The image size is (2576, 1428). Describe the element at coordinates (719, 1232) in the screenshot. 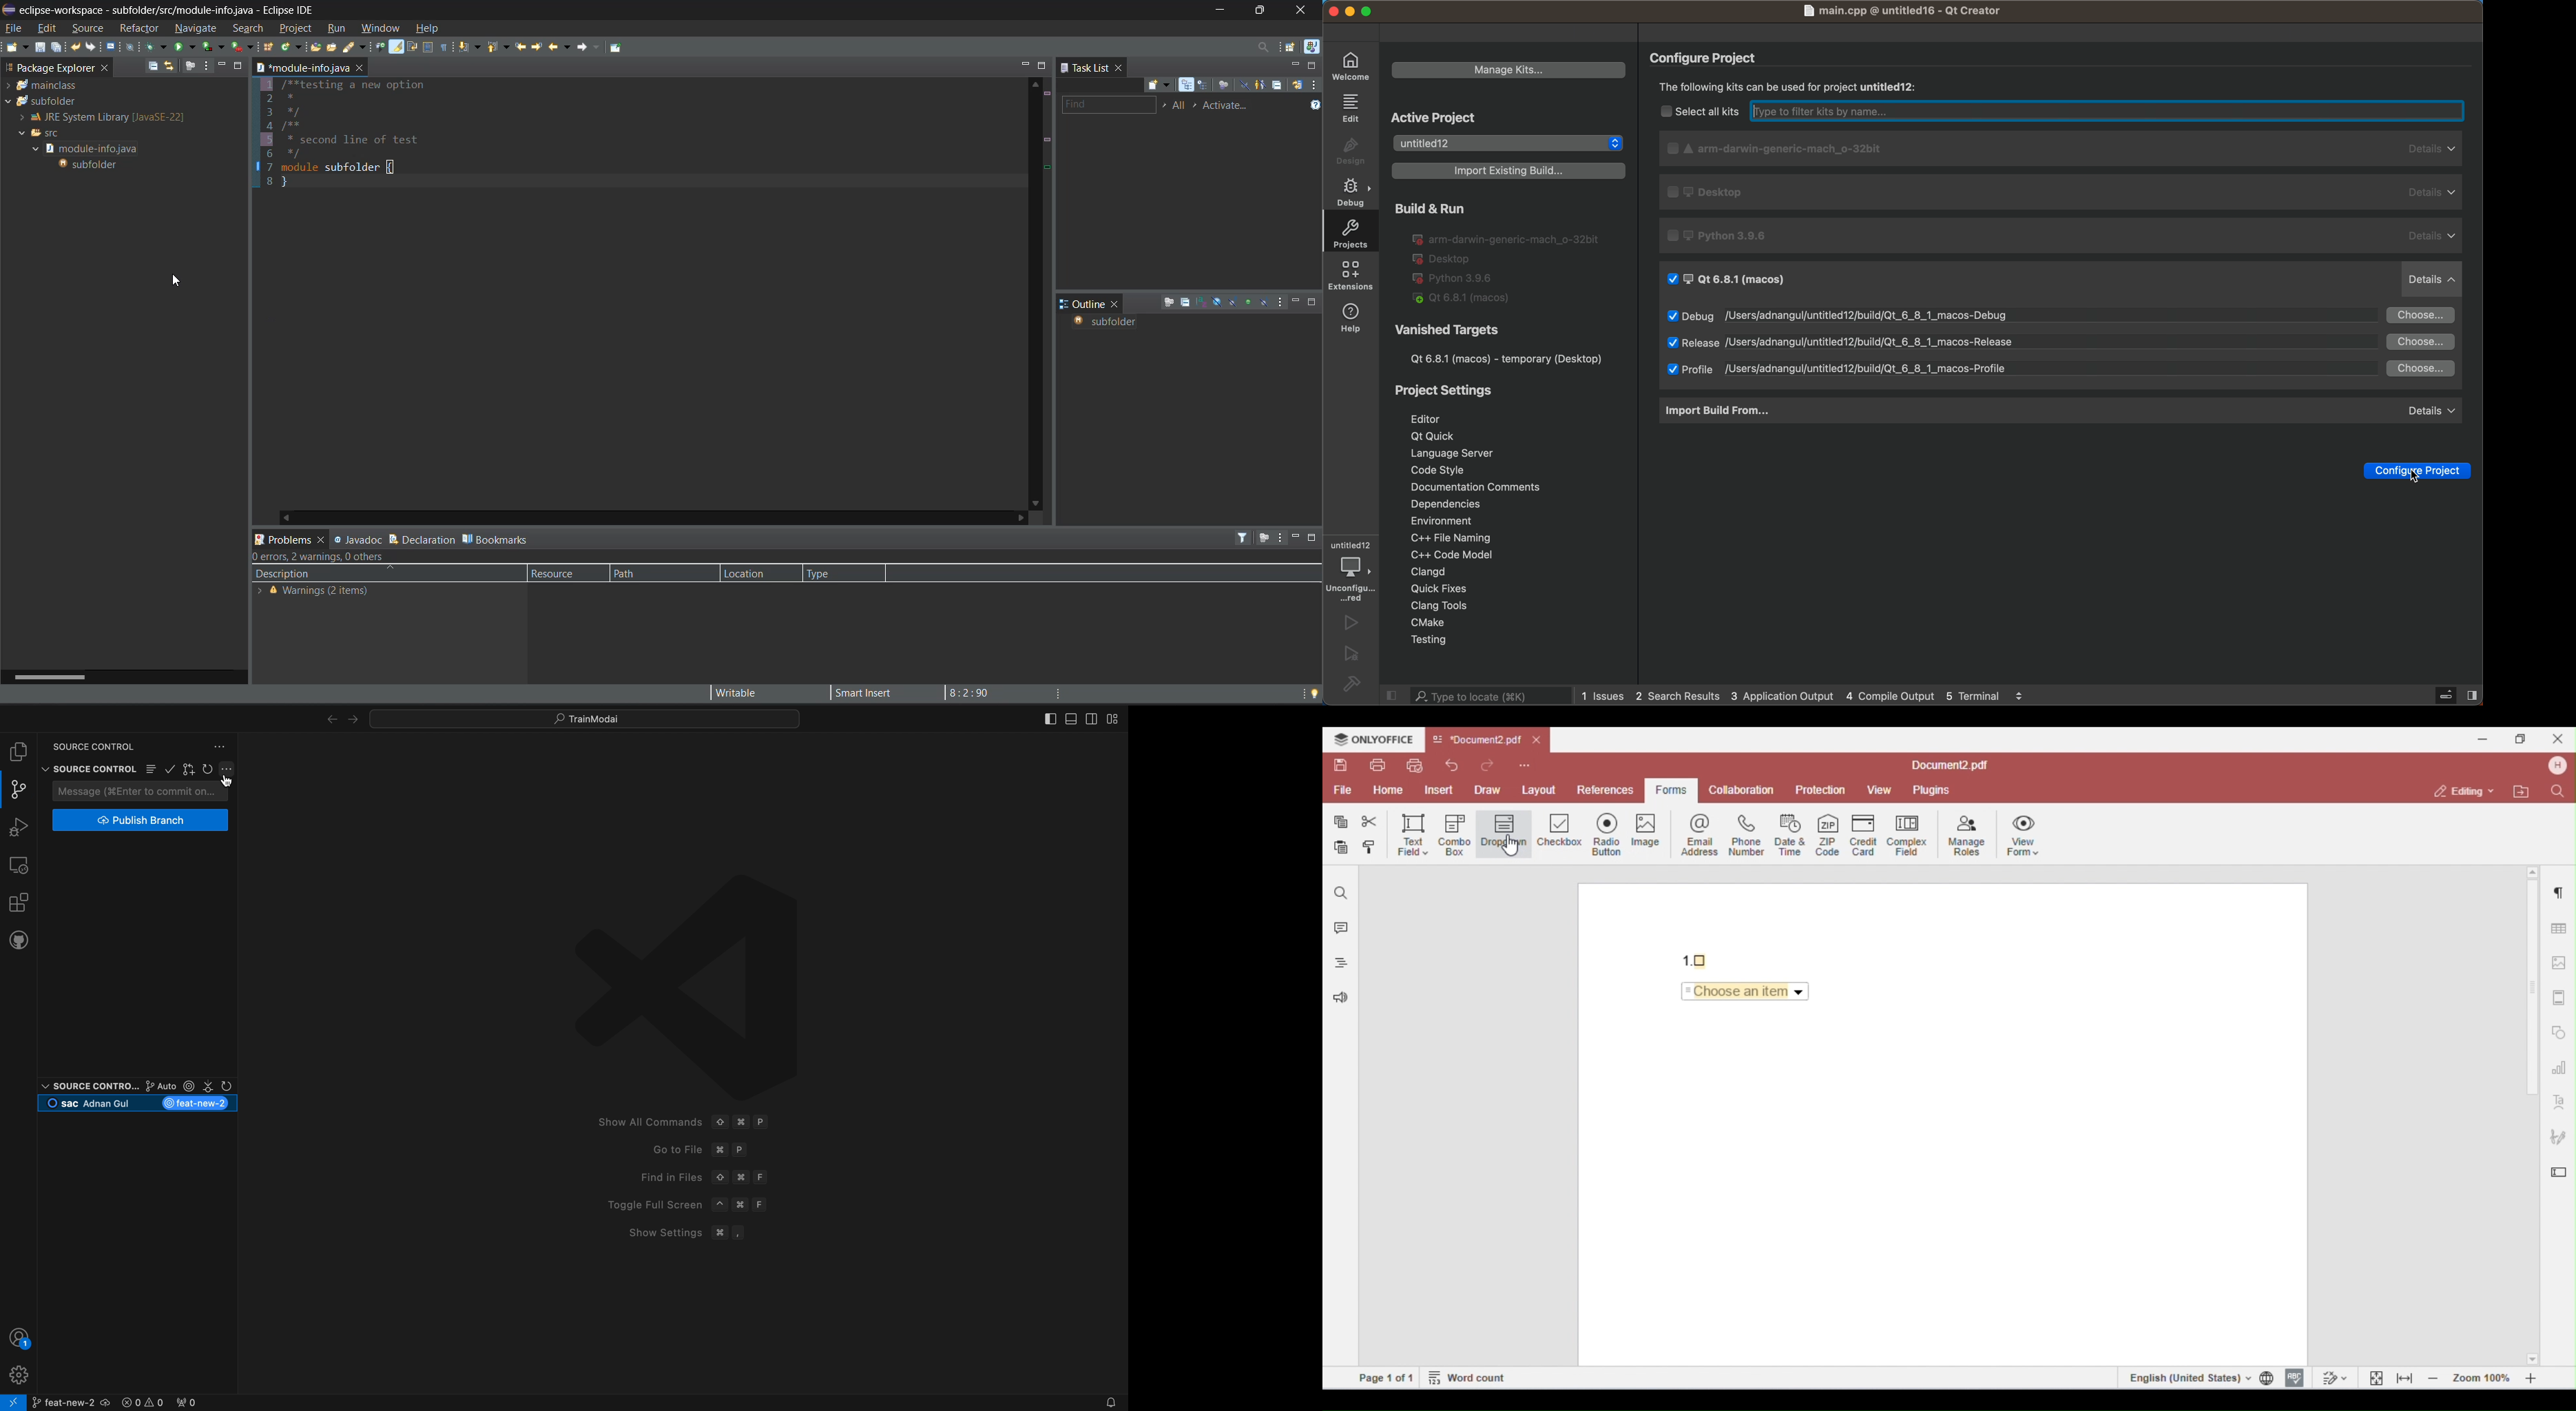

I see `Command` at that location.